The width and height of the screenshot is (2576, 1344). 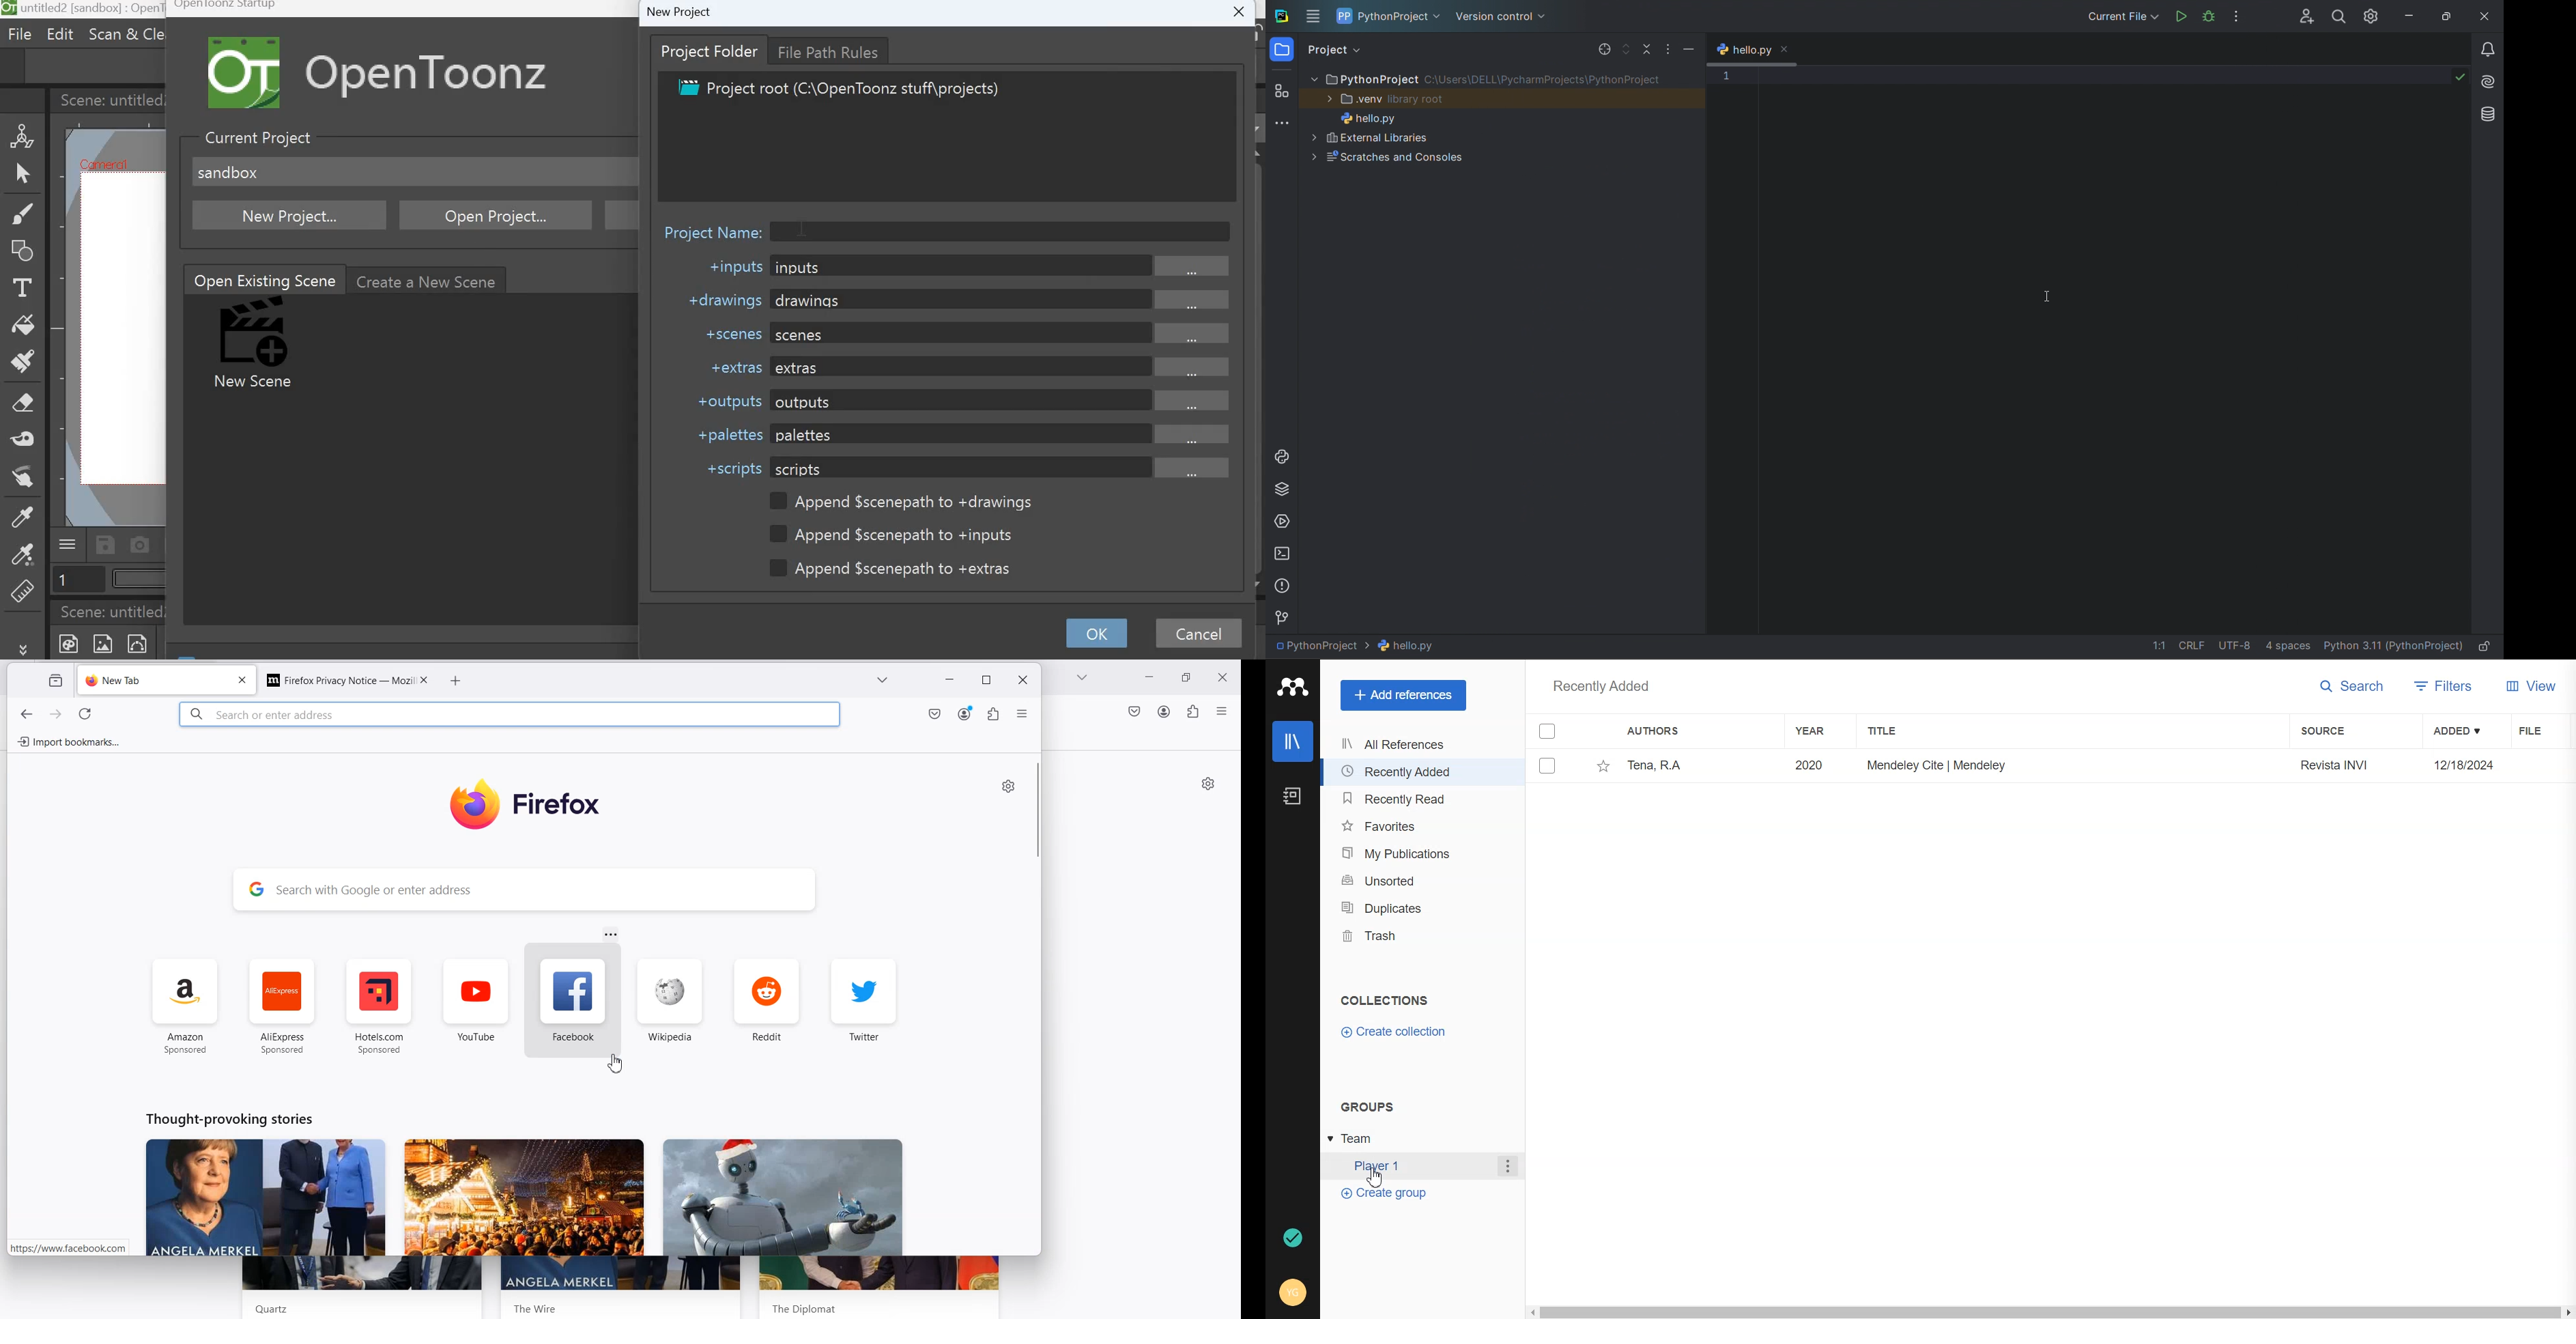 What do you see at coordinates (1816, 731) in the screenshot?
I see `Year` at bounding box center [1816, 731].